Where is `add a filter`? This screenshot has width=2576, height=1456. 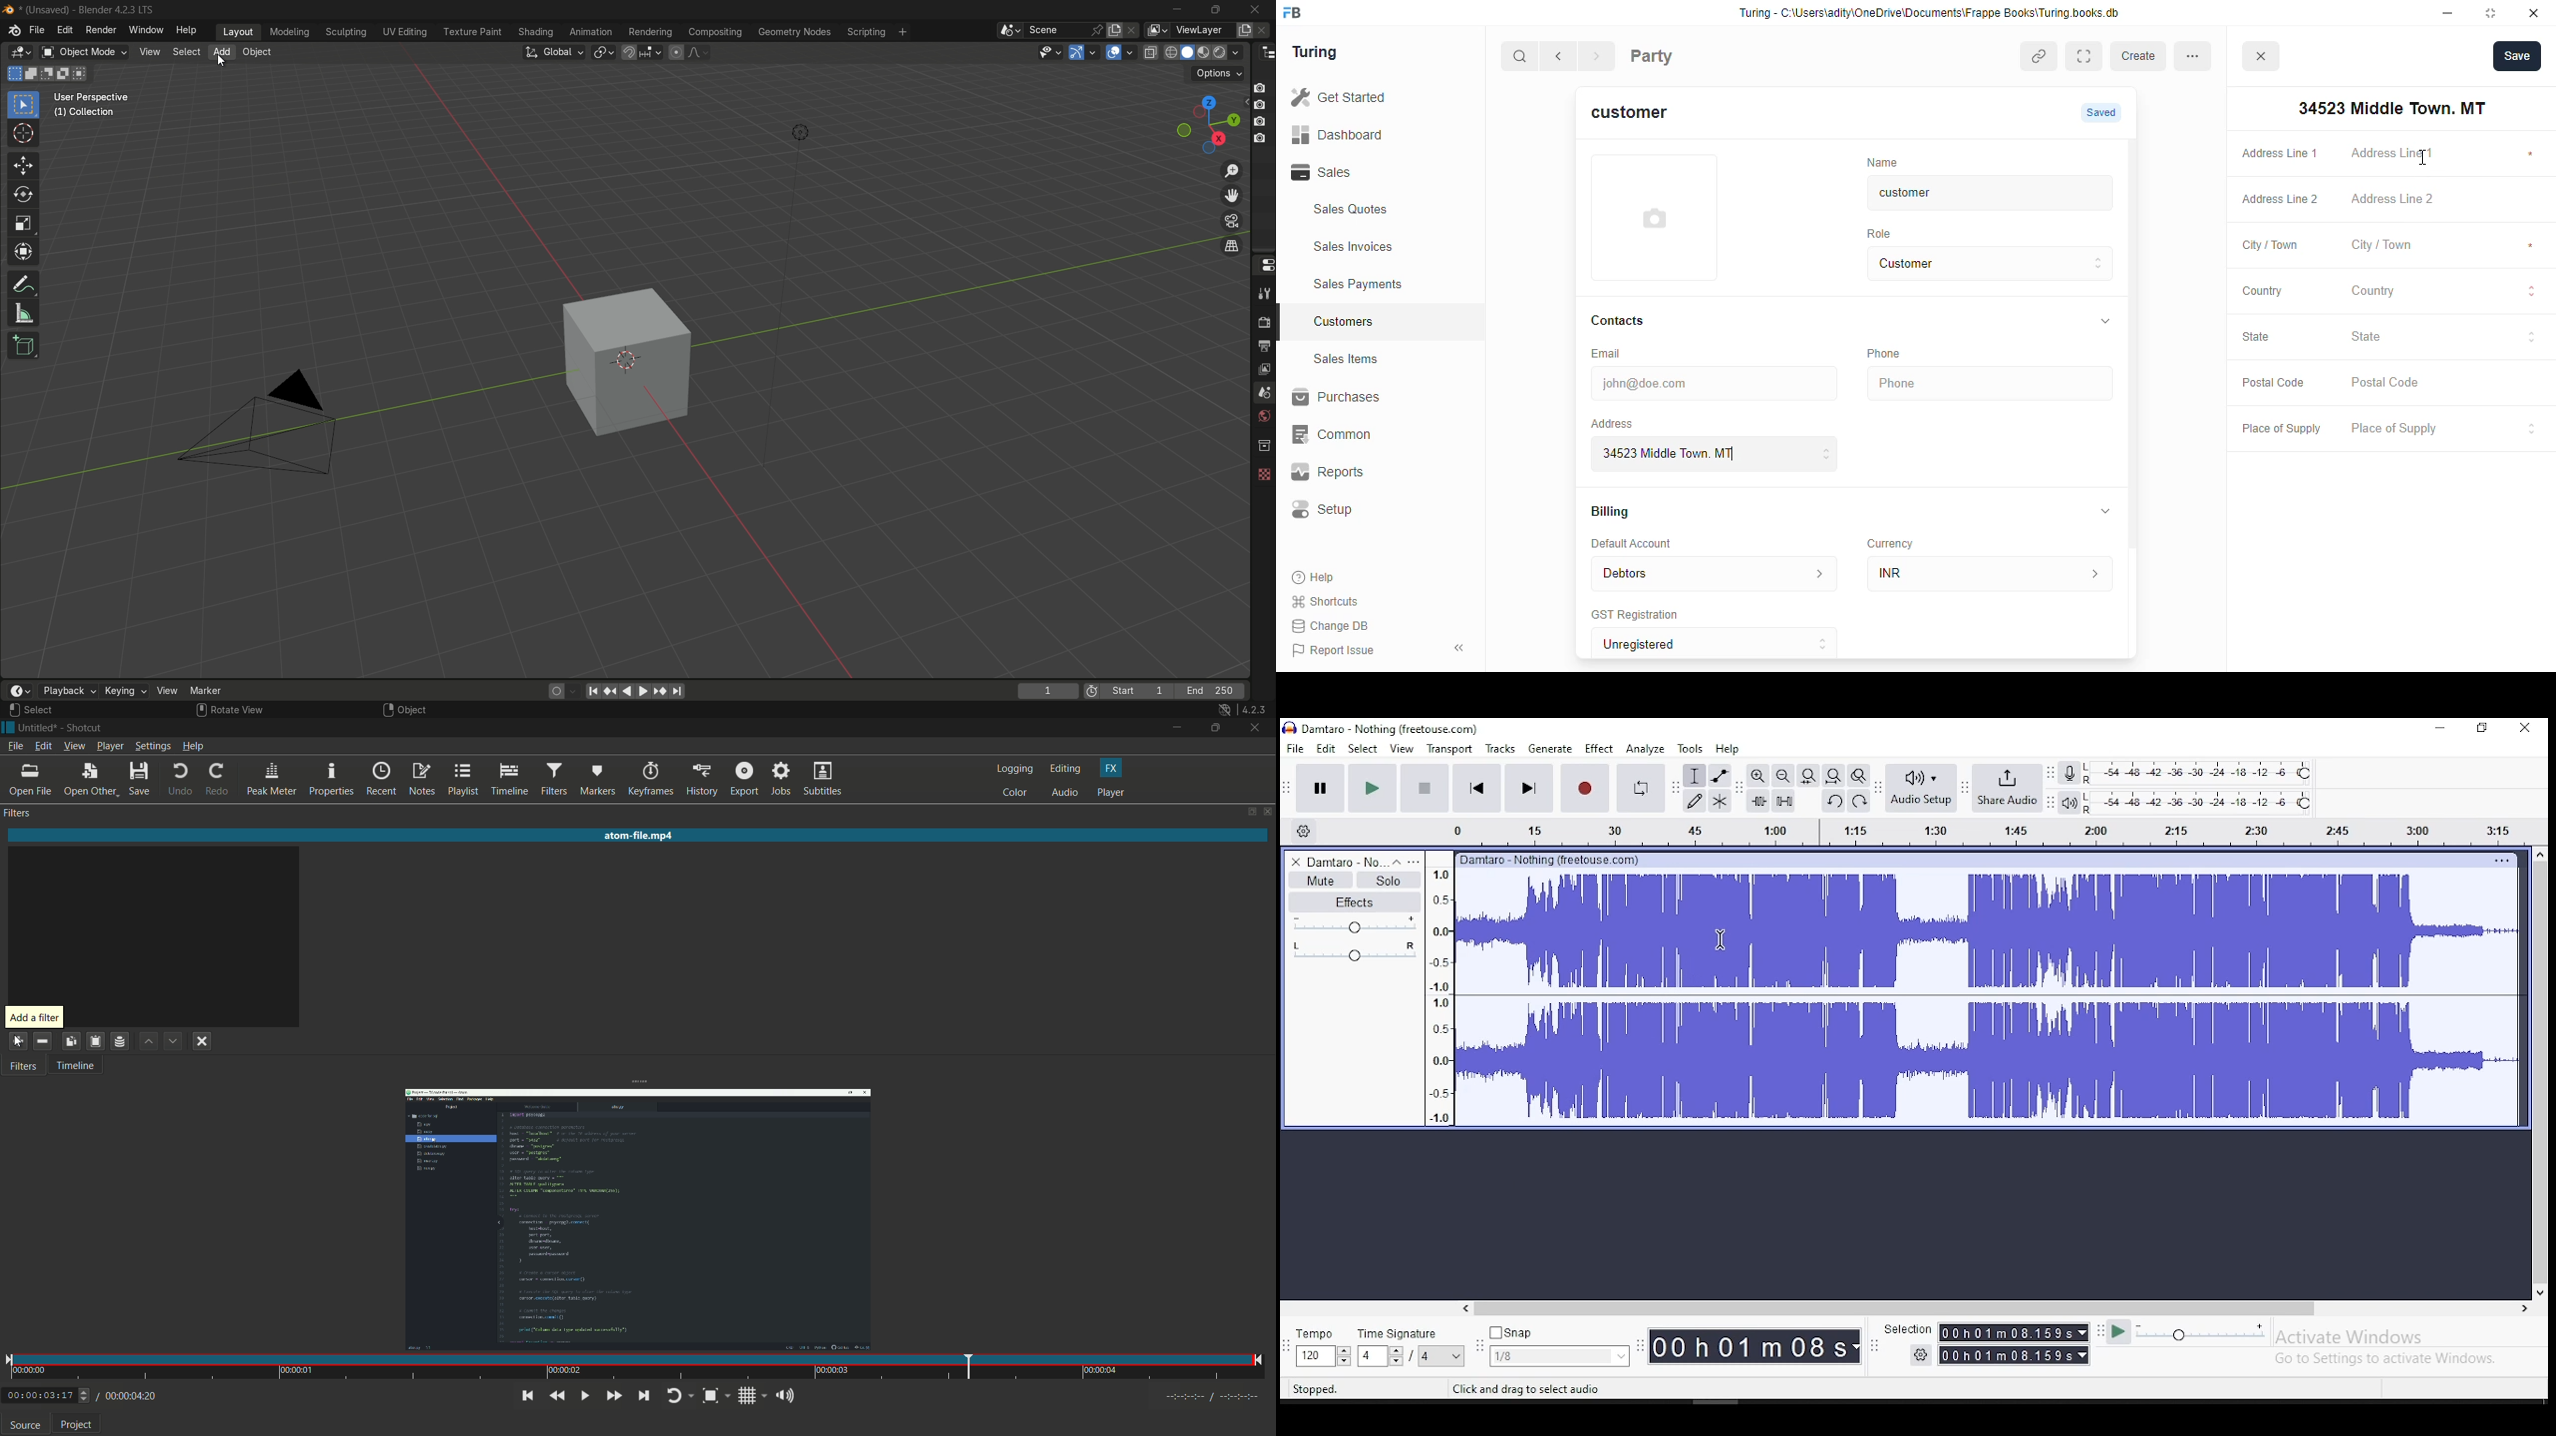
add a filter is located at coordinates (33, 1018).